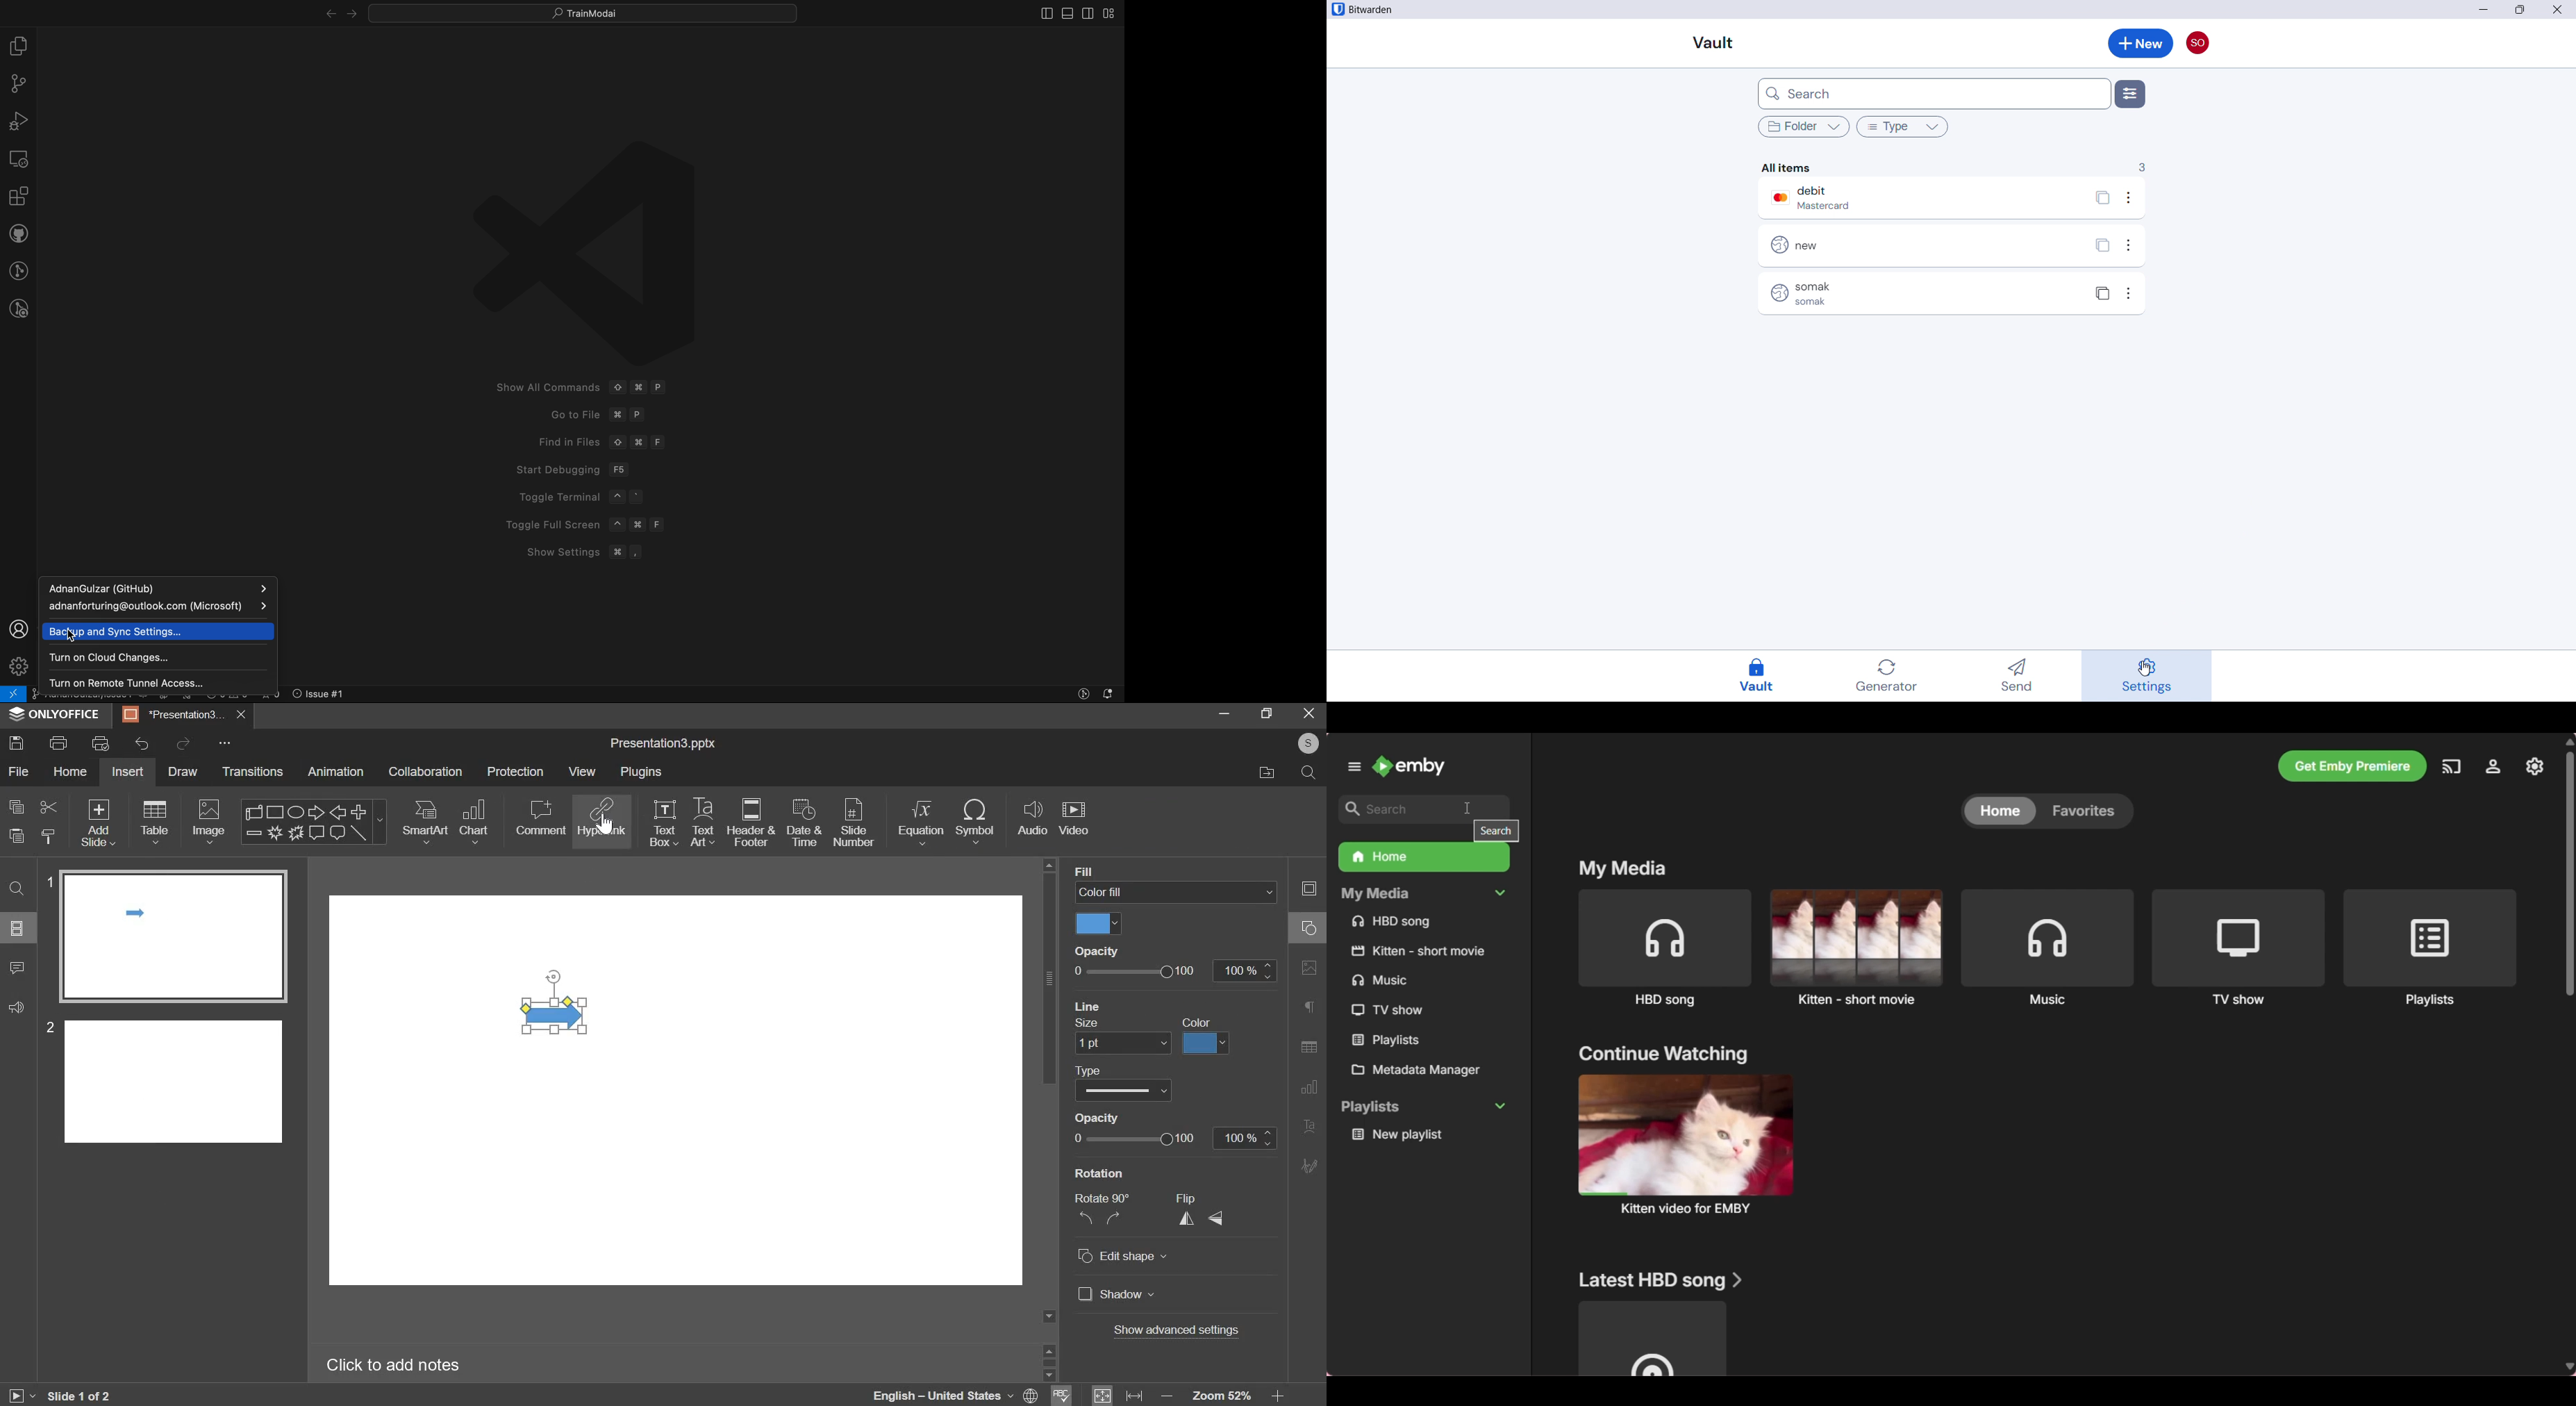 The image size is (2576, 1428). What do you see at coordinates (1308, 927) in the screenshot?
I see `Shape settings` at bounding box center [1308, 927].